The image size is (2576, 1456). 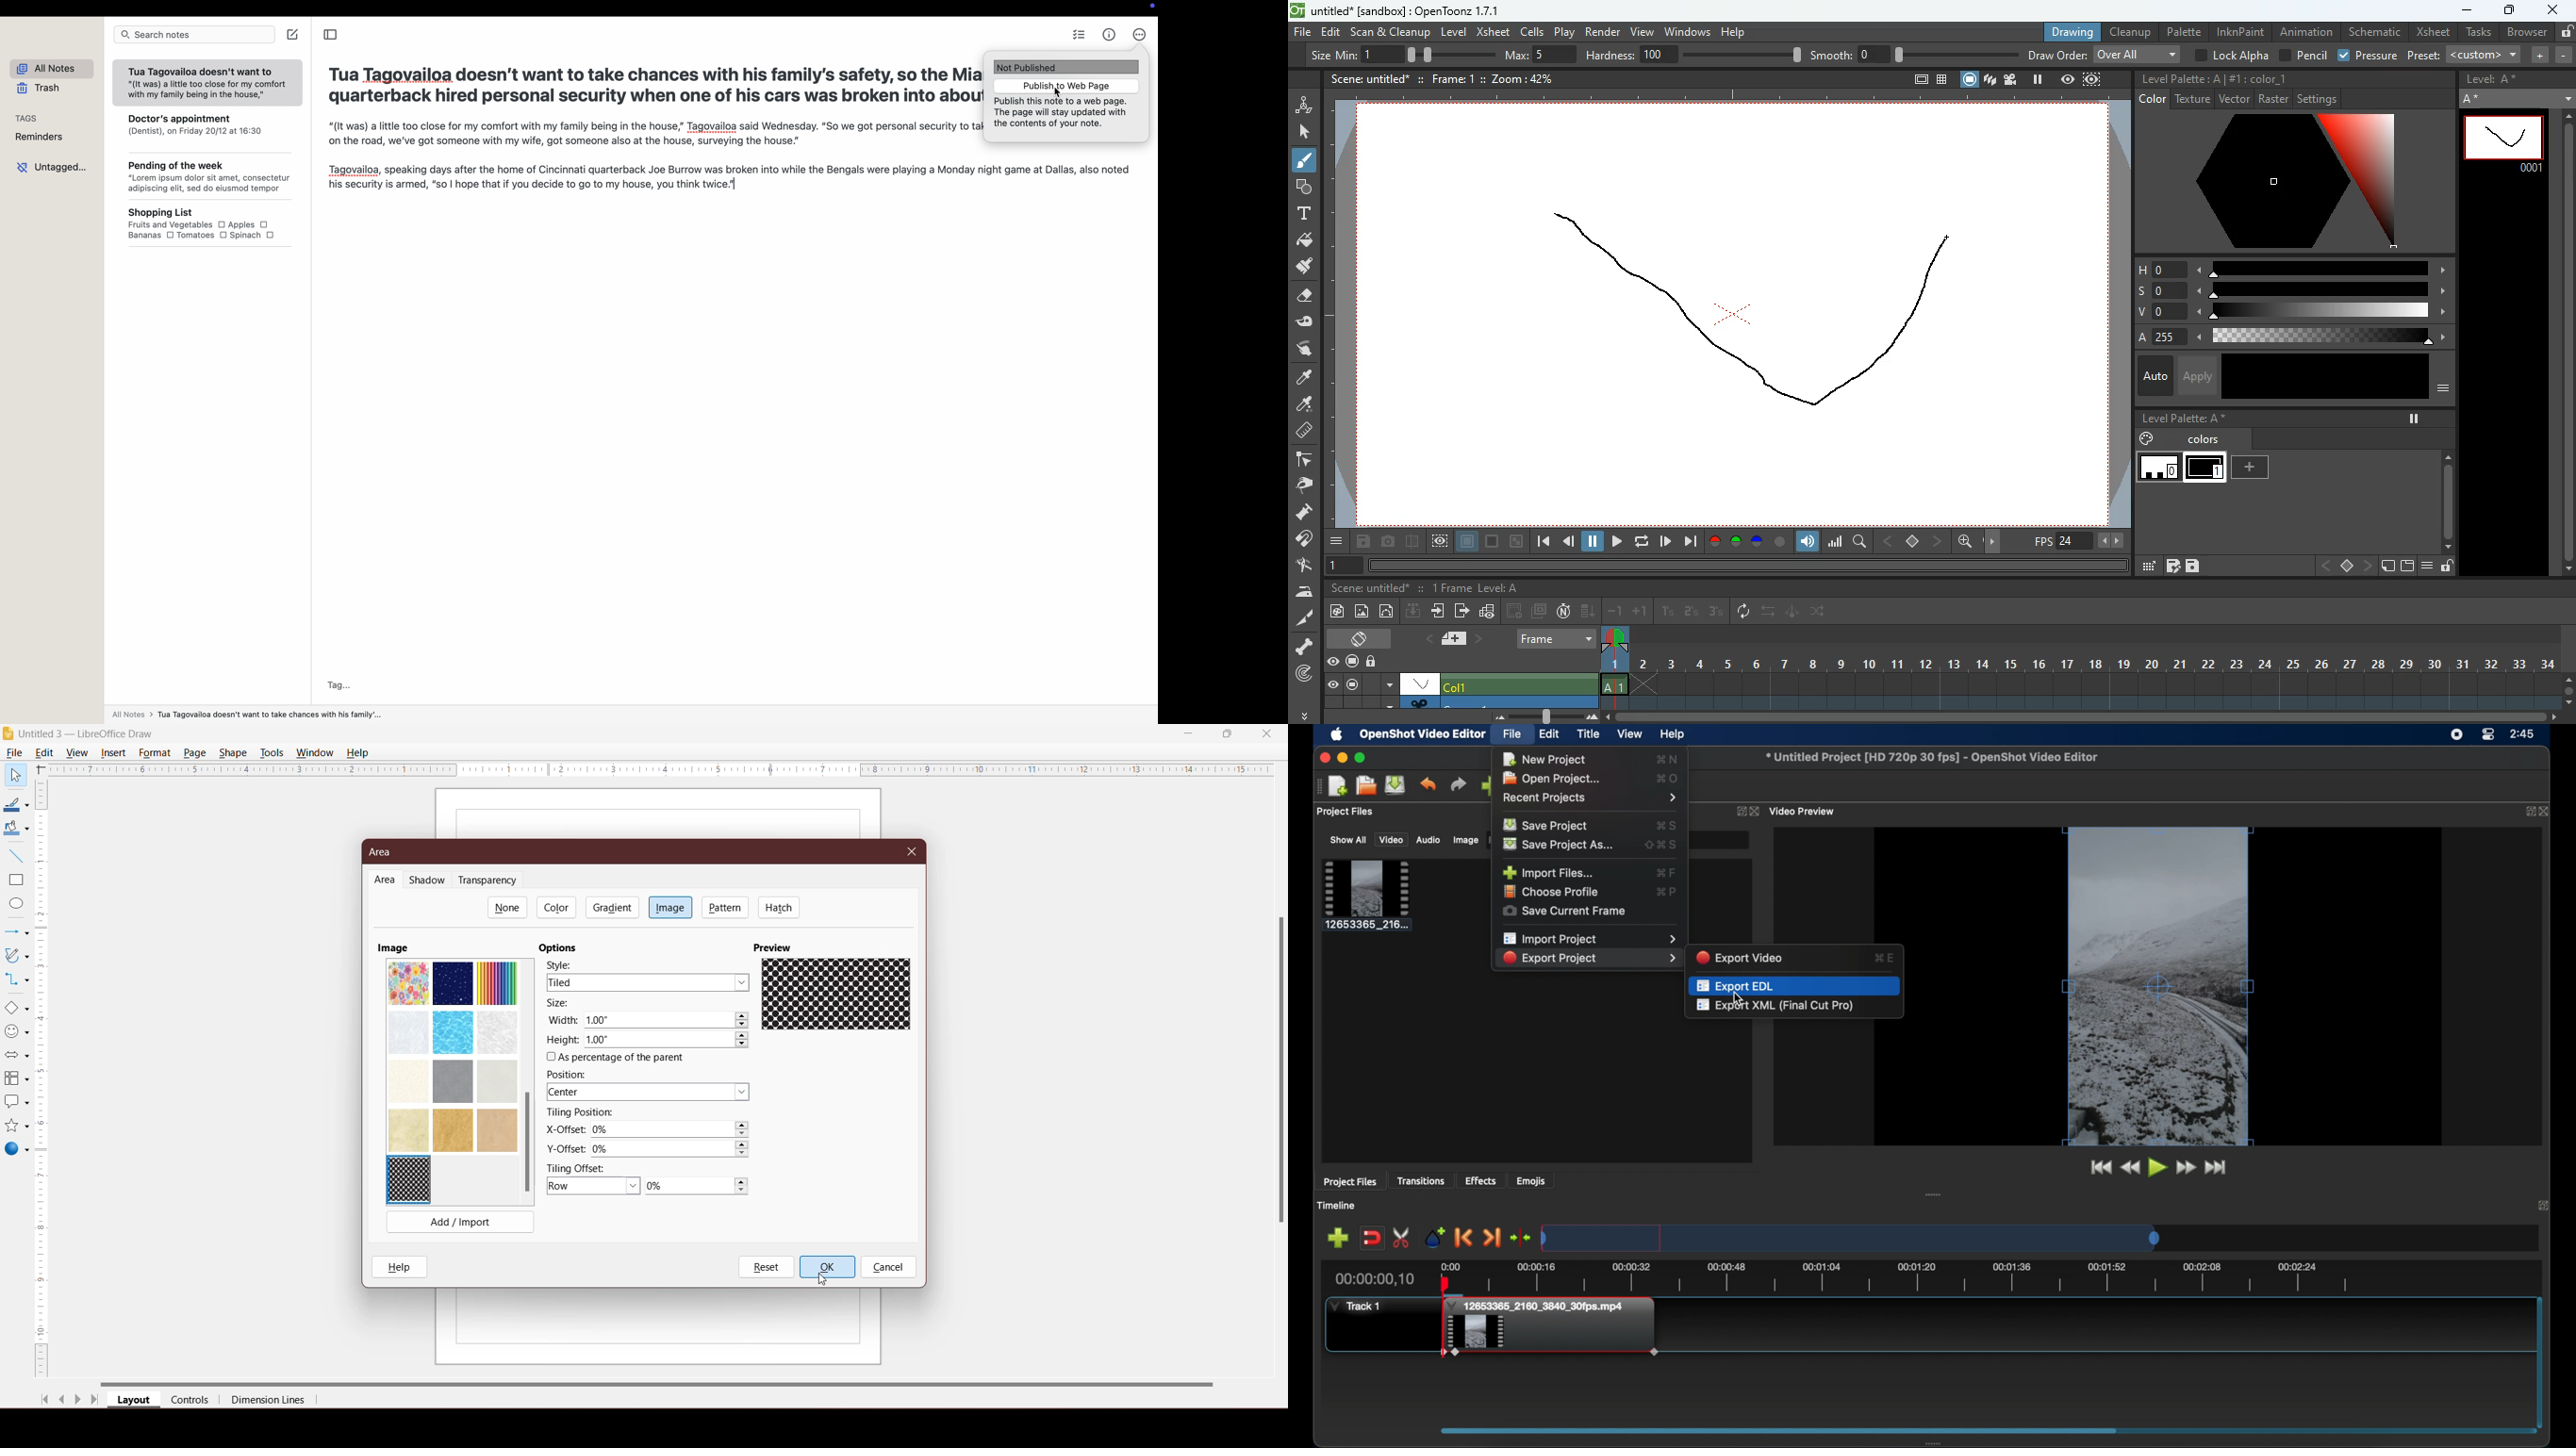 I want to click on Curves and Polygons, so click(x=15, y=955).